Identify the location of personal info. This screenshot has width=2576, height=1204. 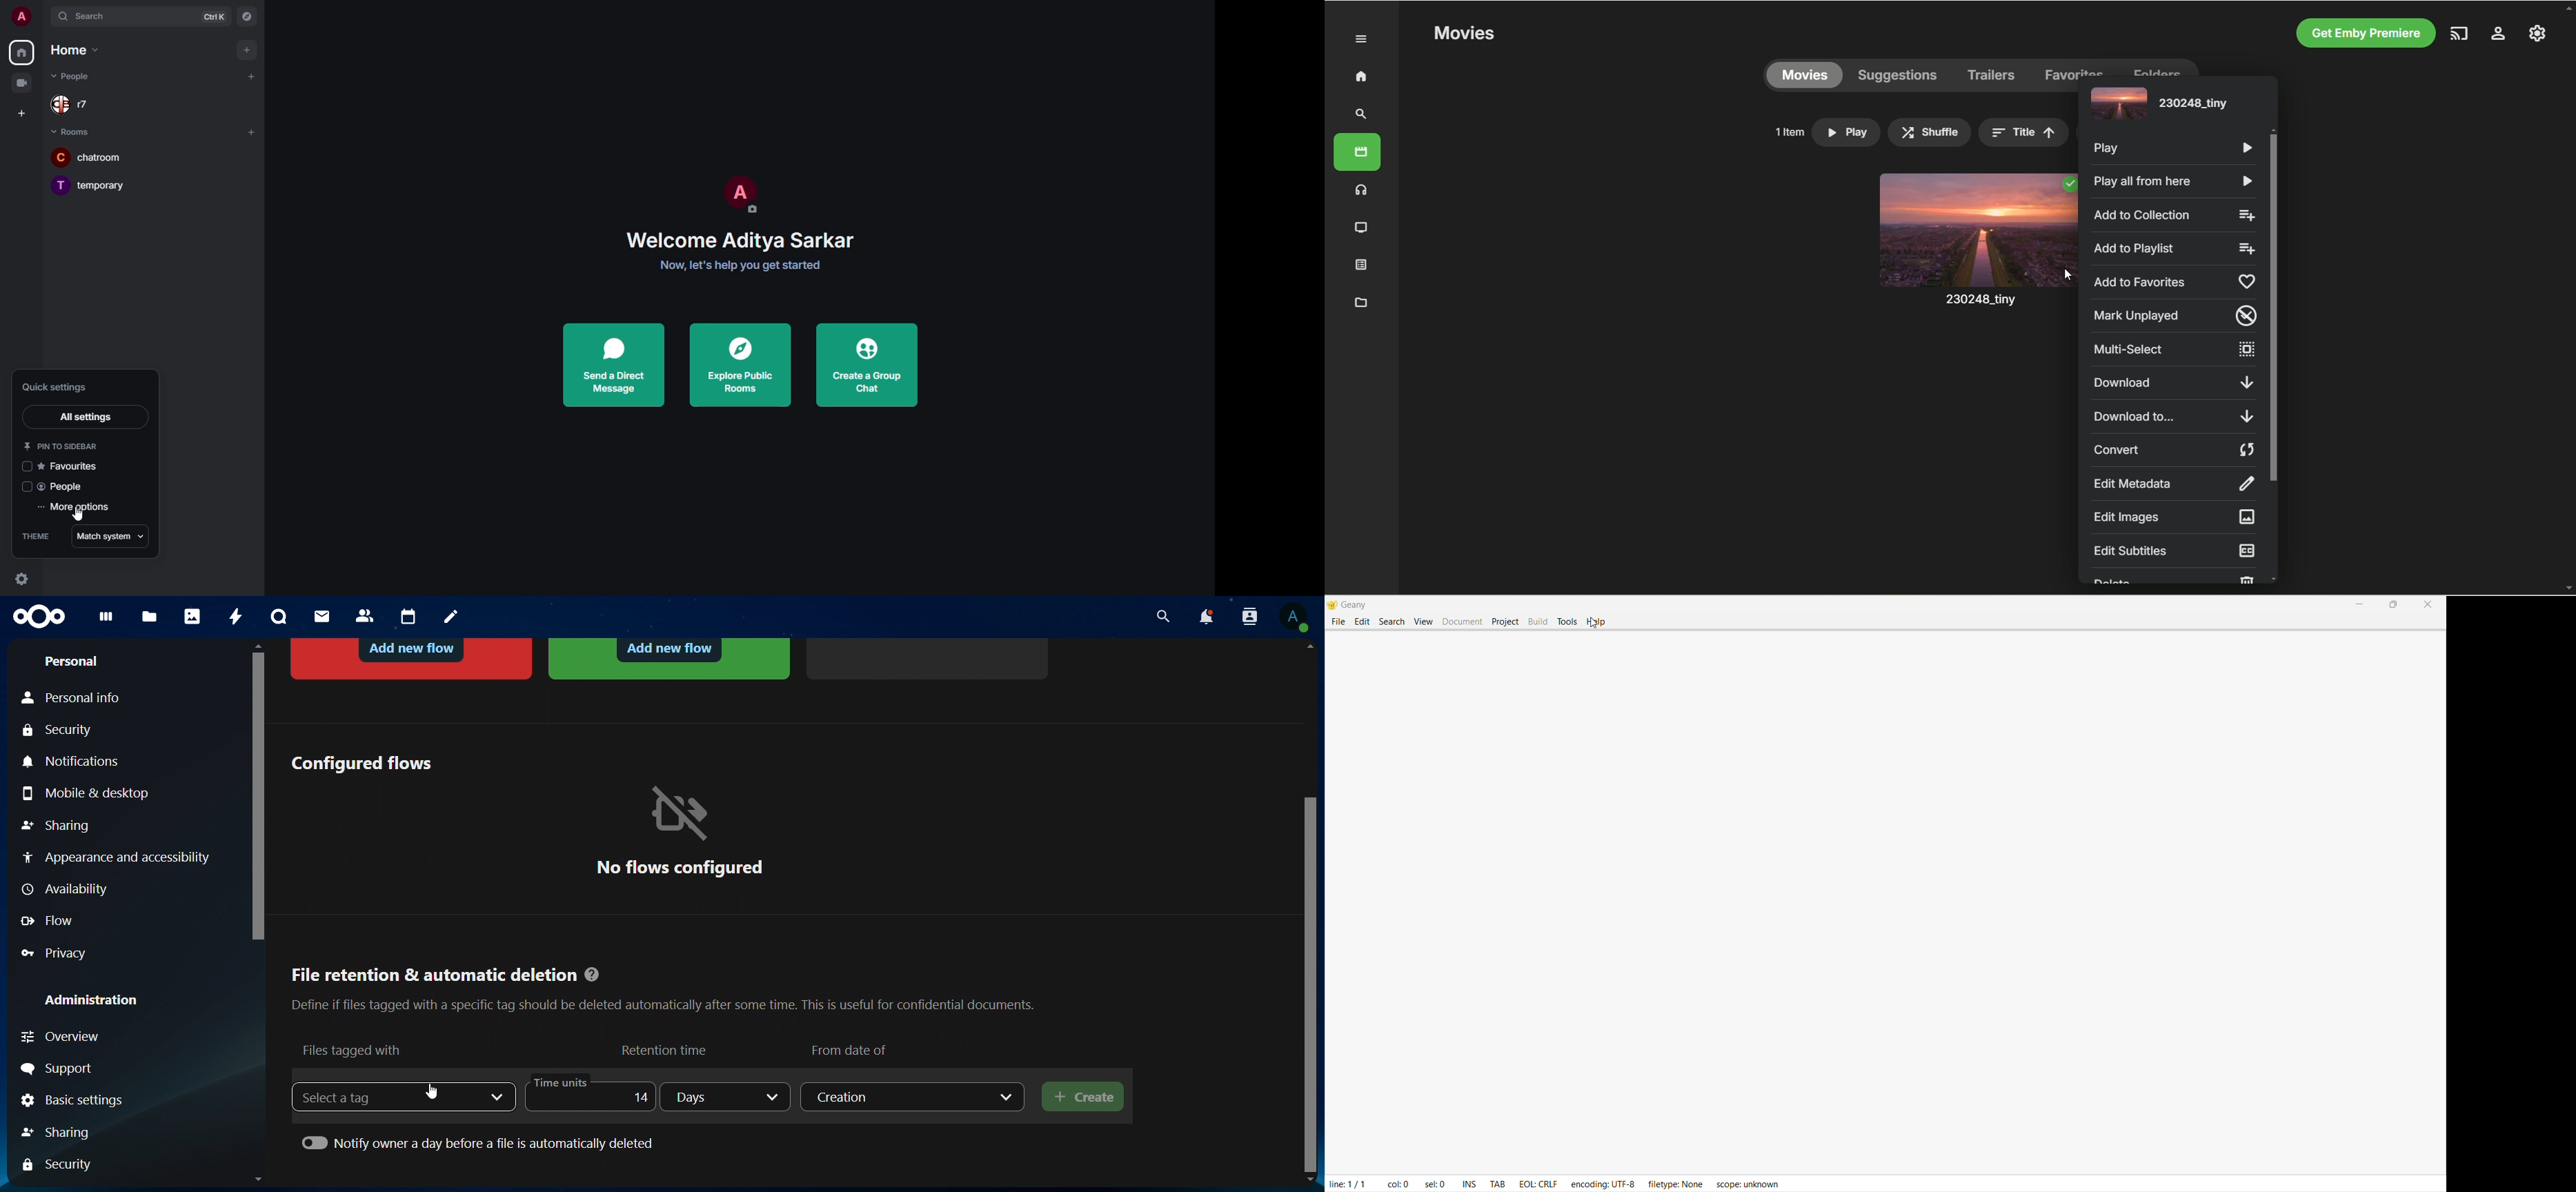
(80, 698).